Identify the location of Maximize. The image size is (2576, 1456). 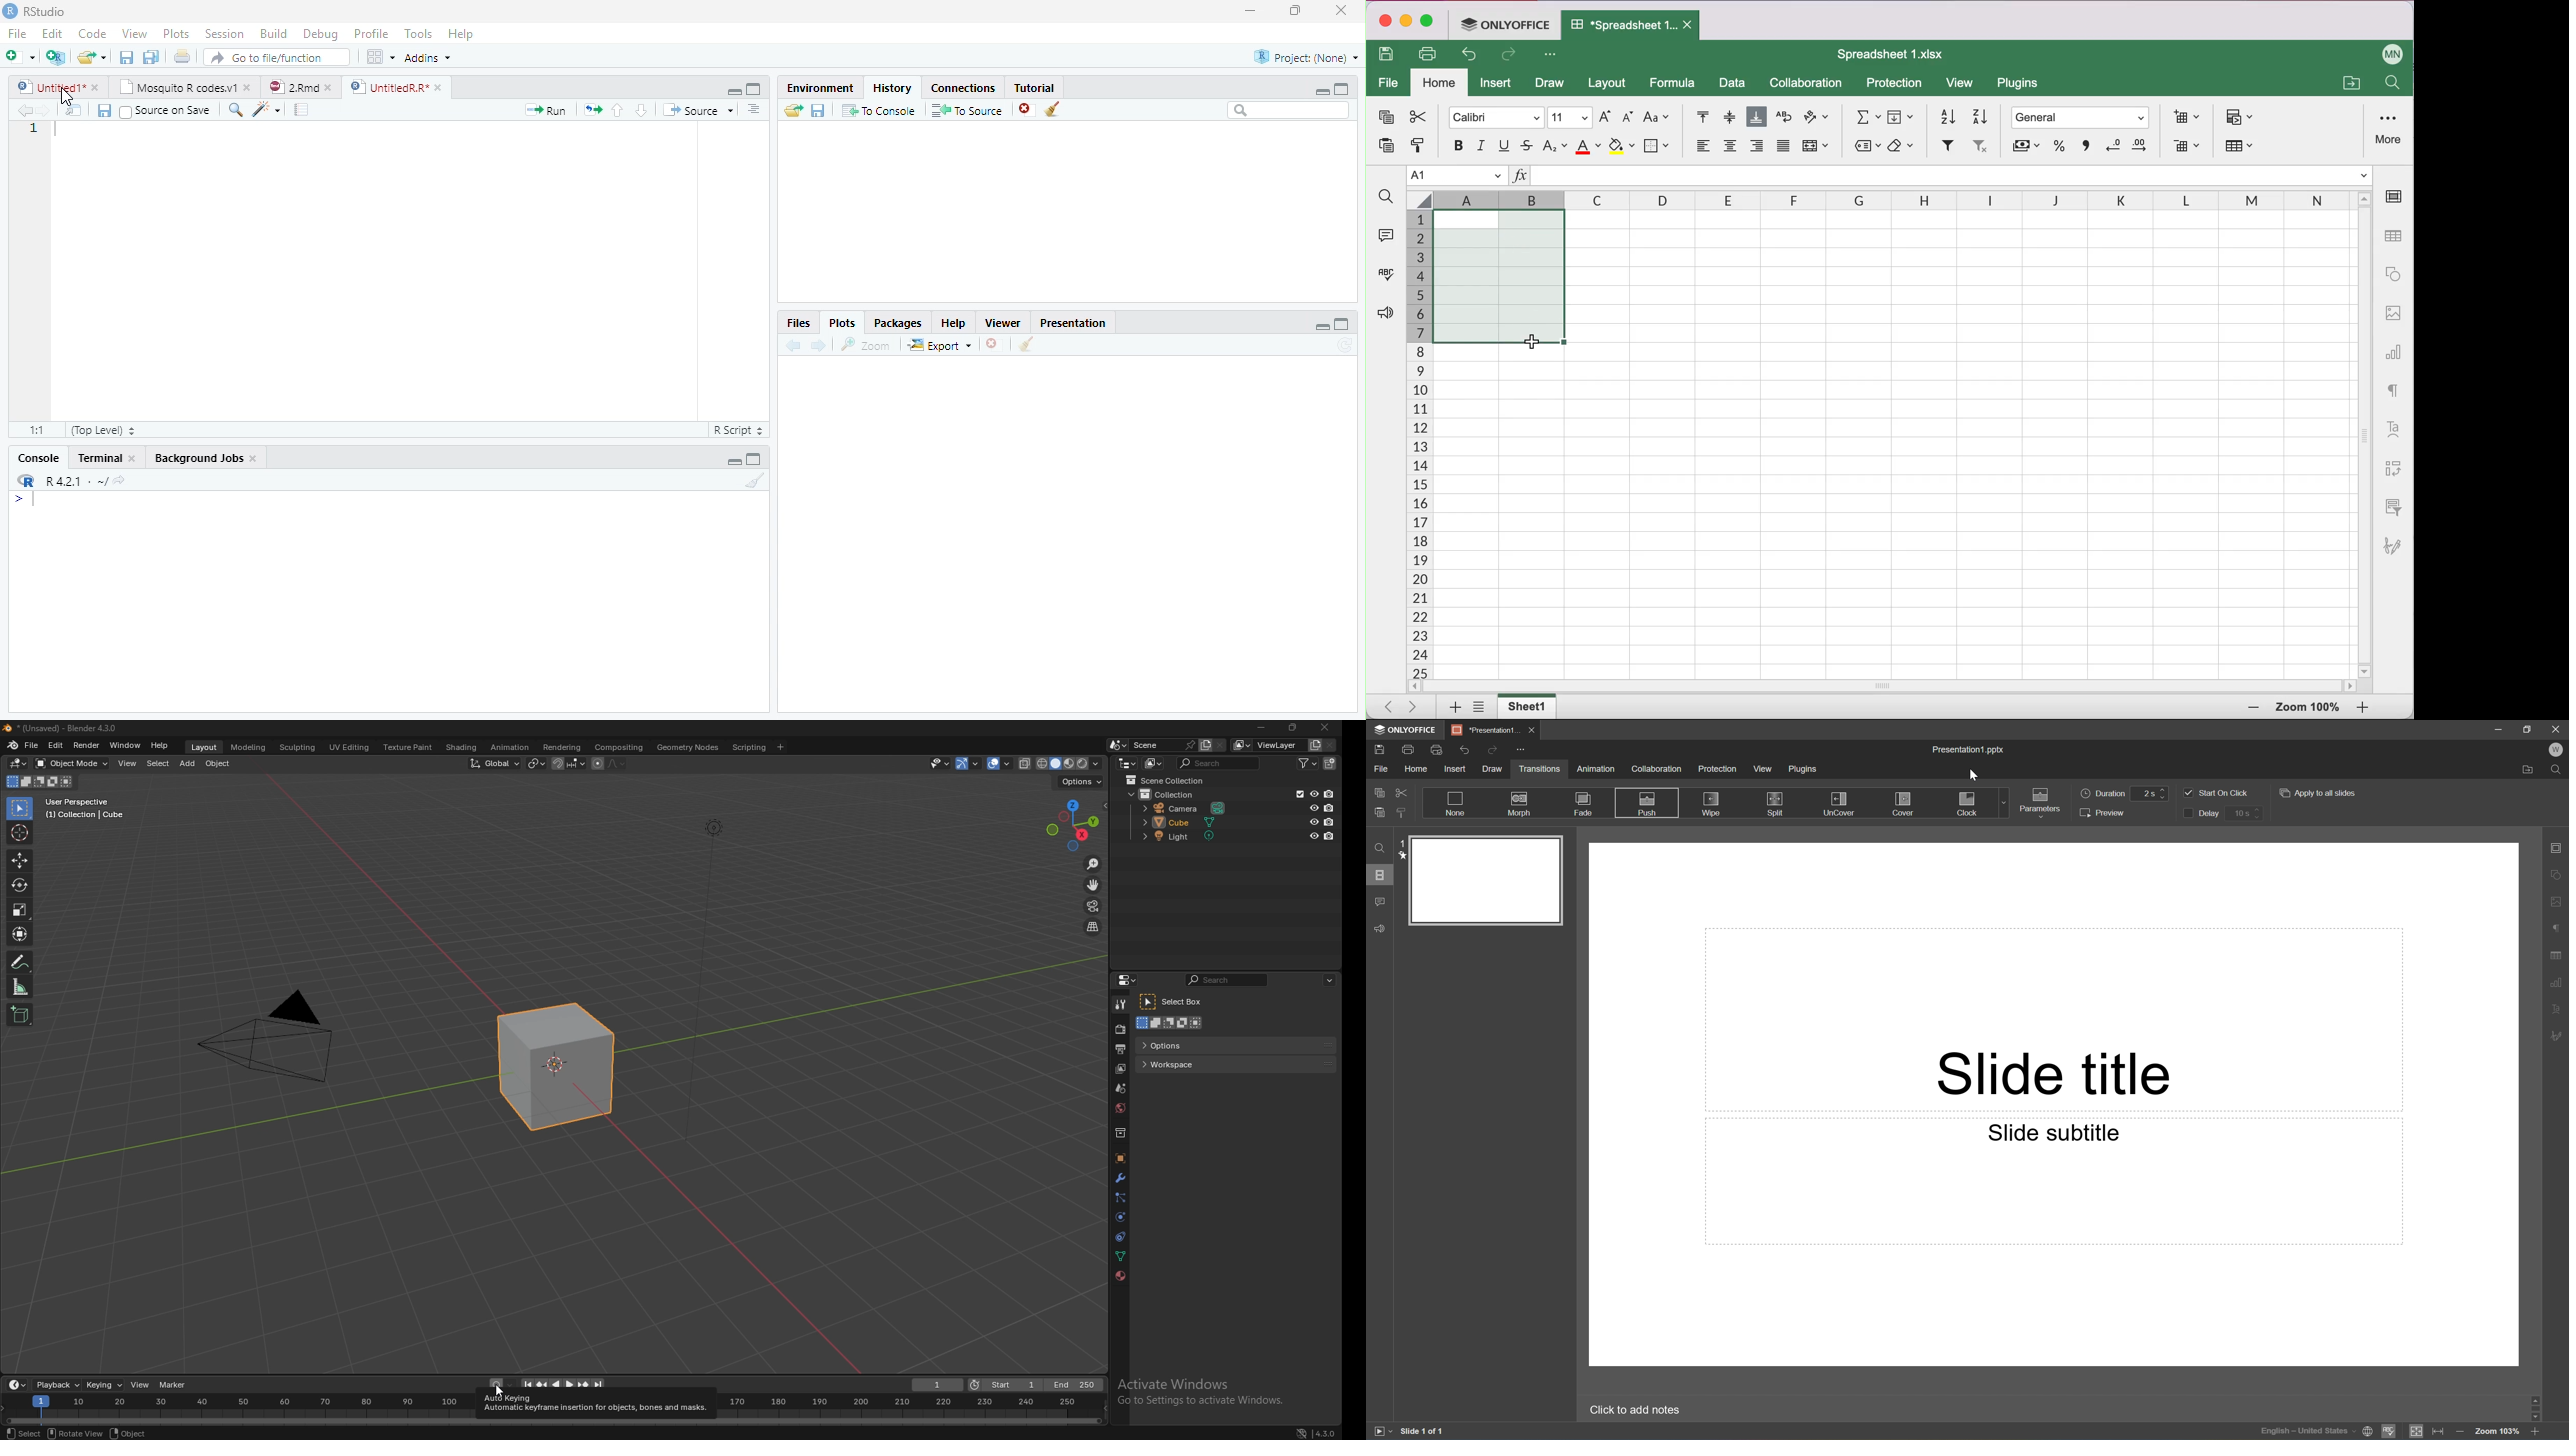
(1341, 325).